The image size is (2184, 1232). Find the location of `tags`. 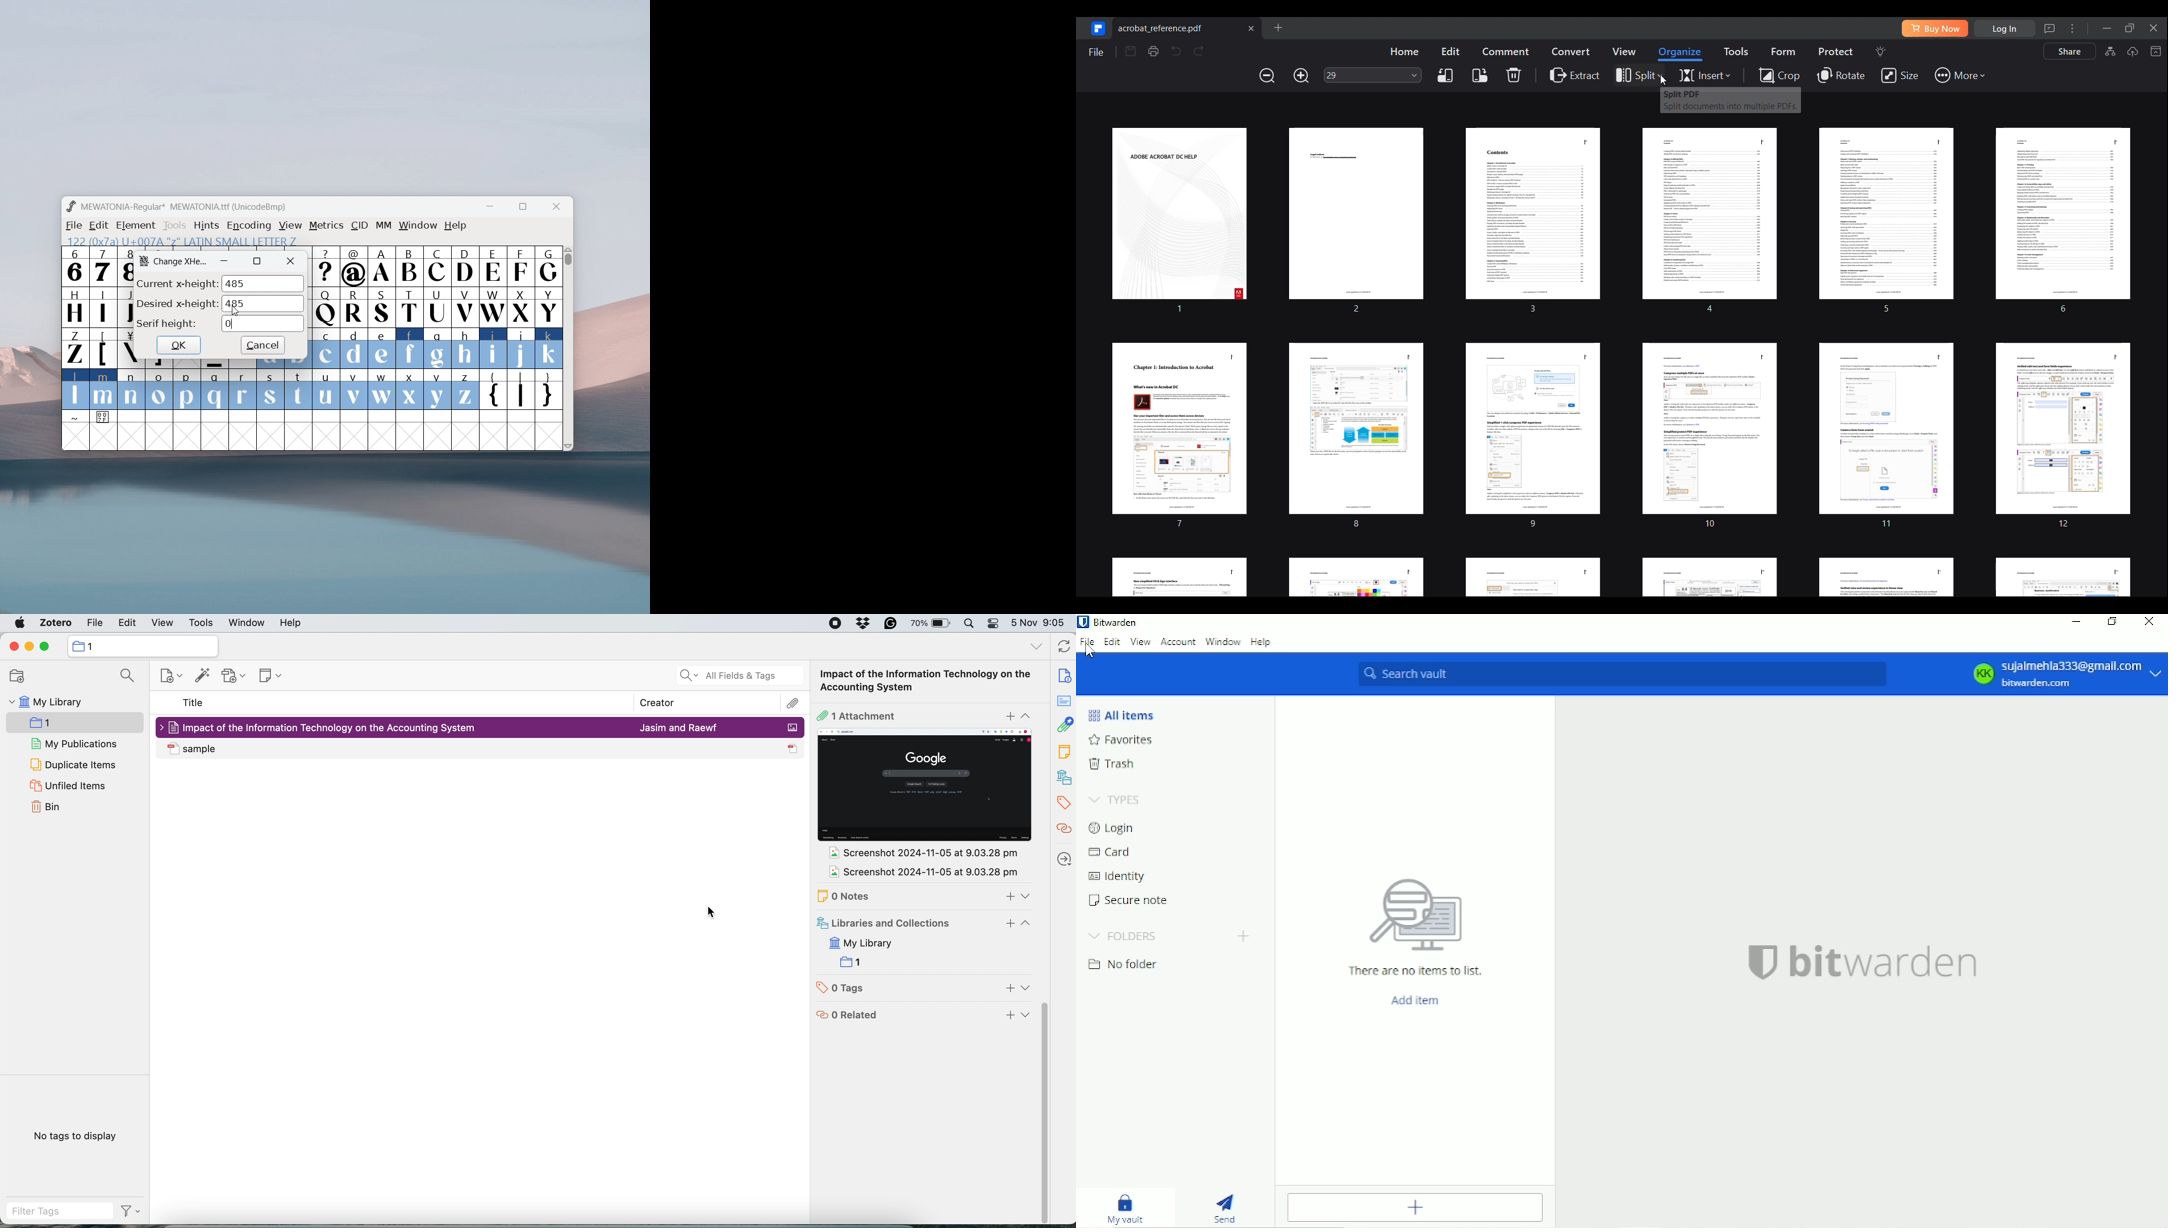

tags is located at coordinates (1063, 802).